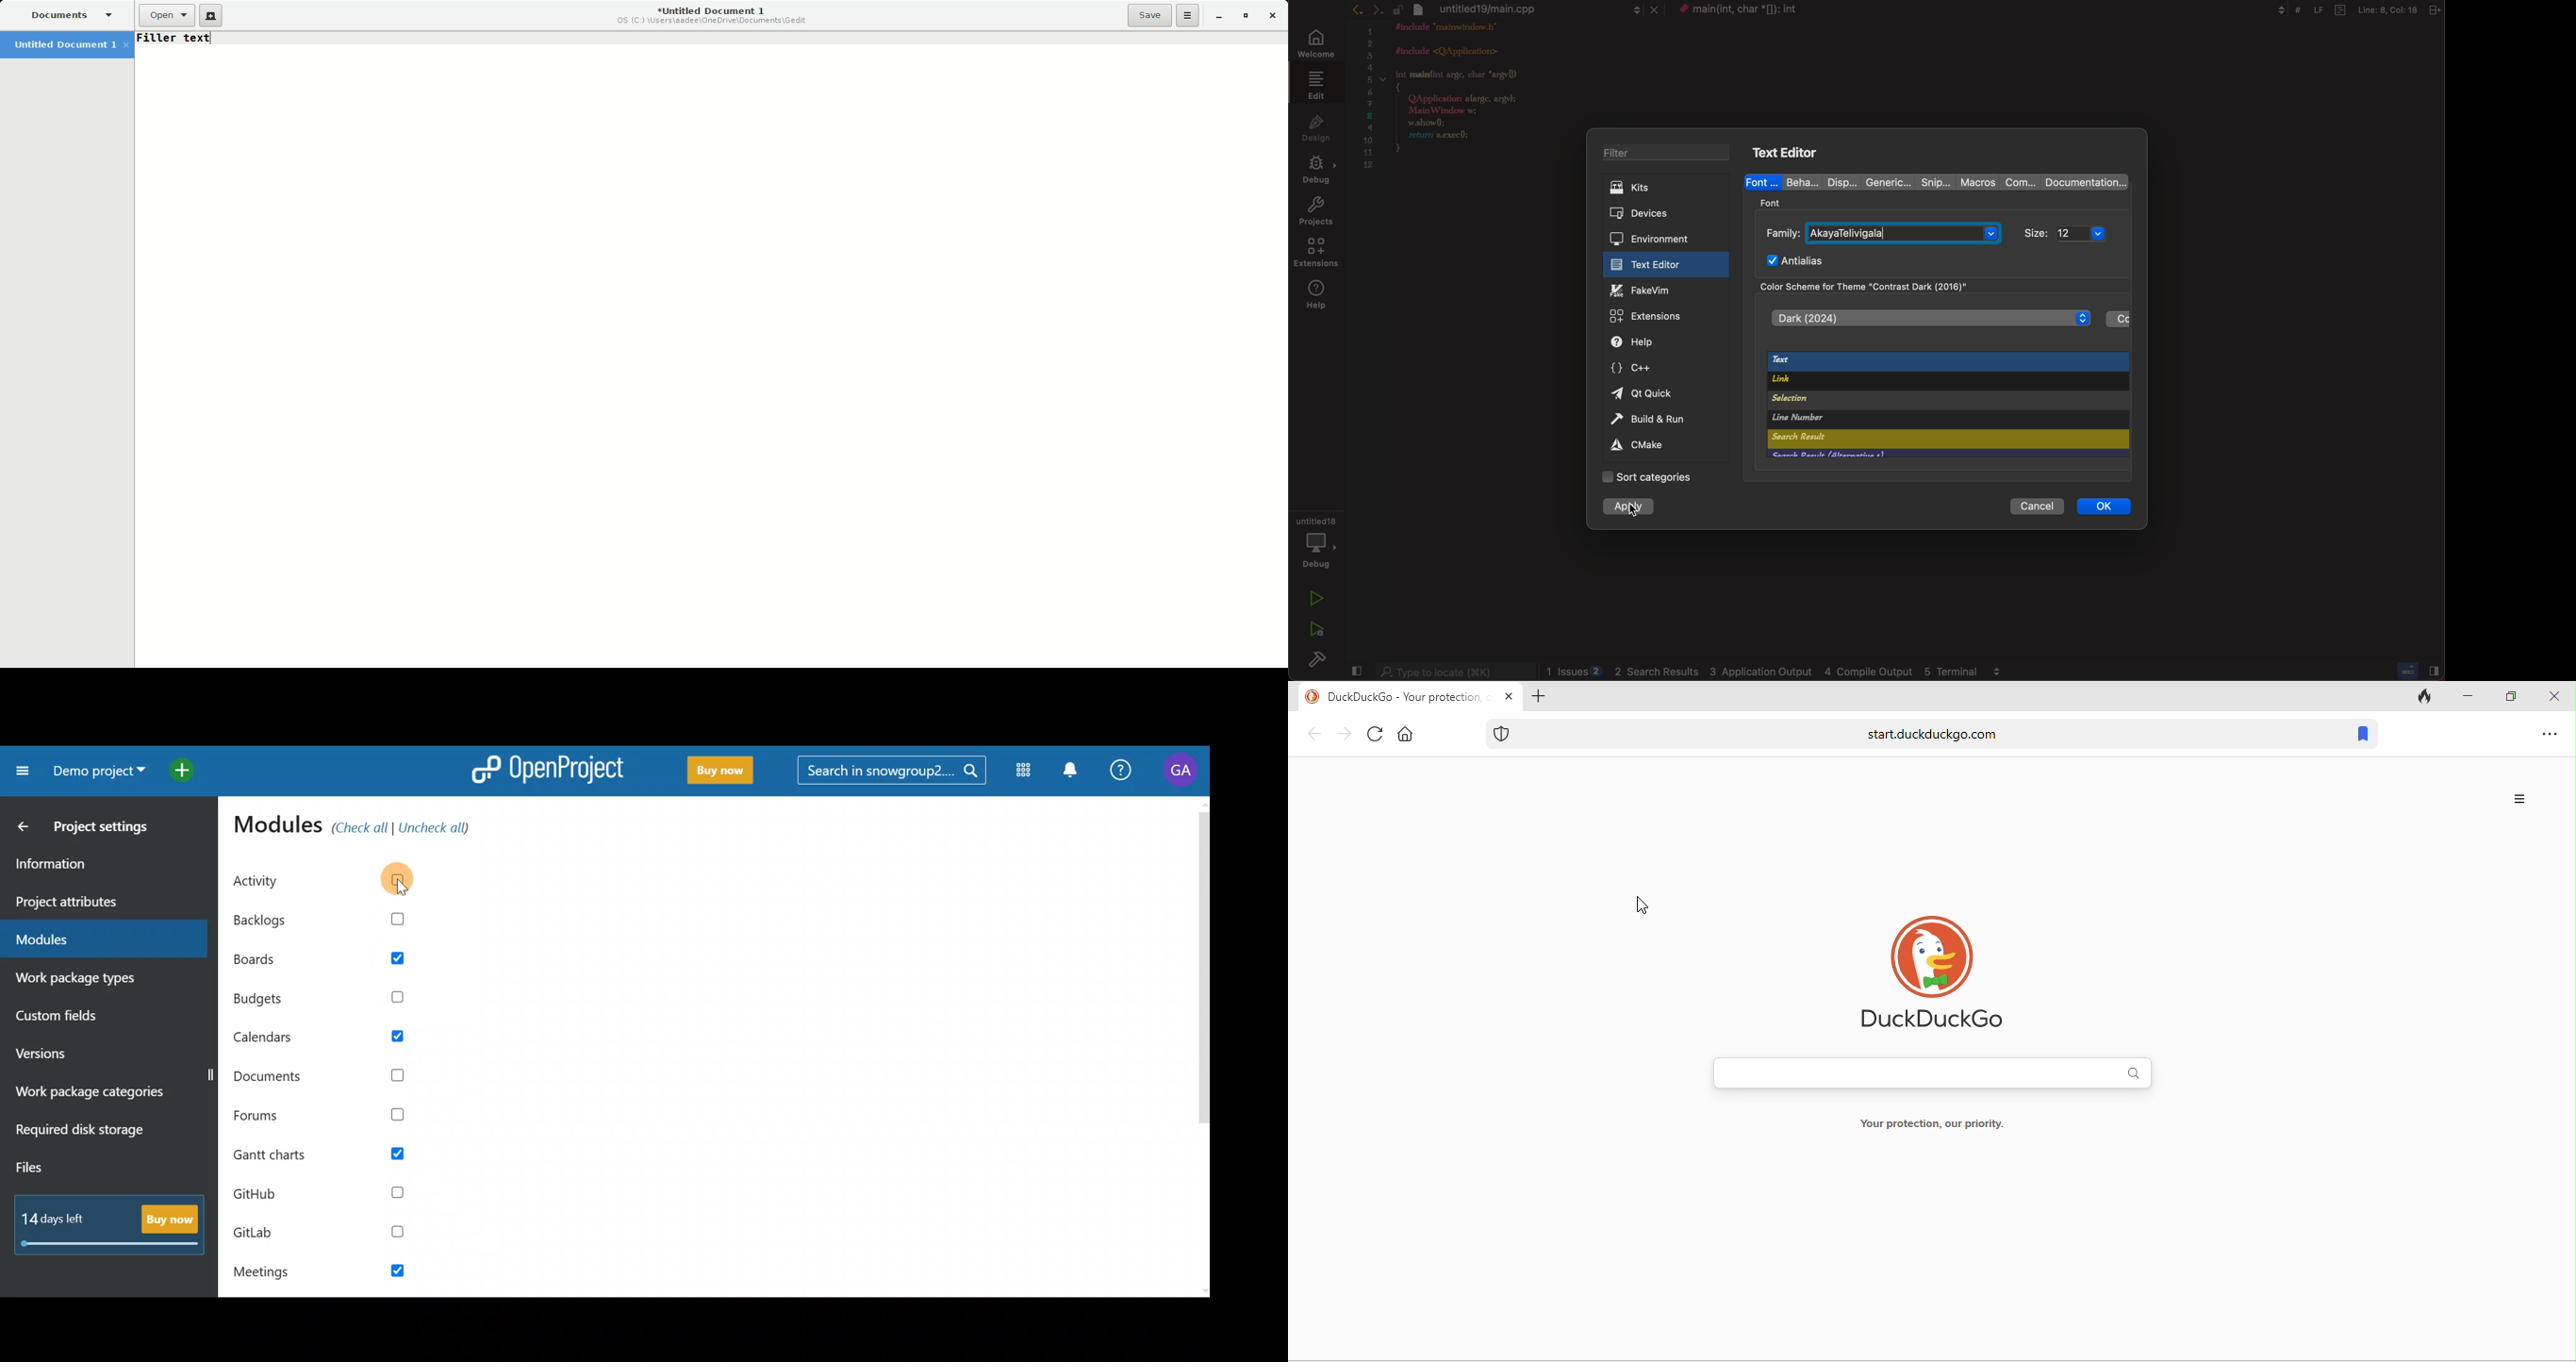 The image size is (2576, 1372). I want to click on environment, so click(1658, 238).